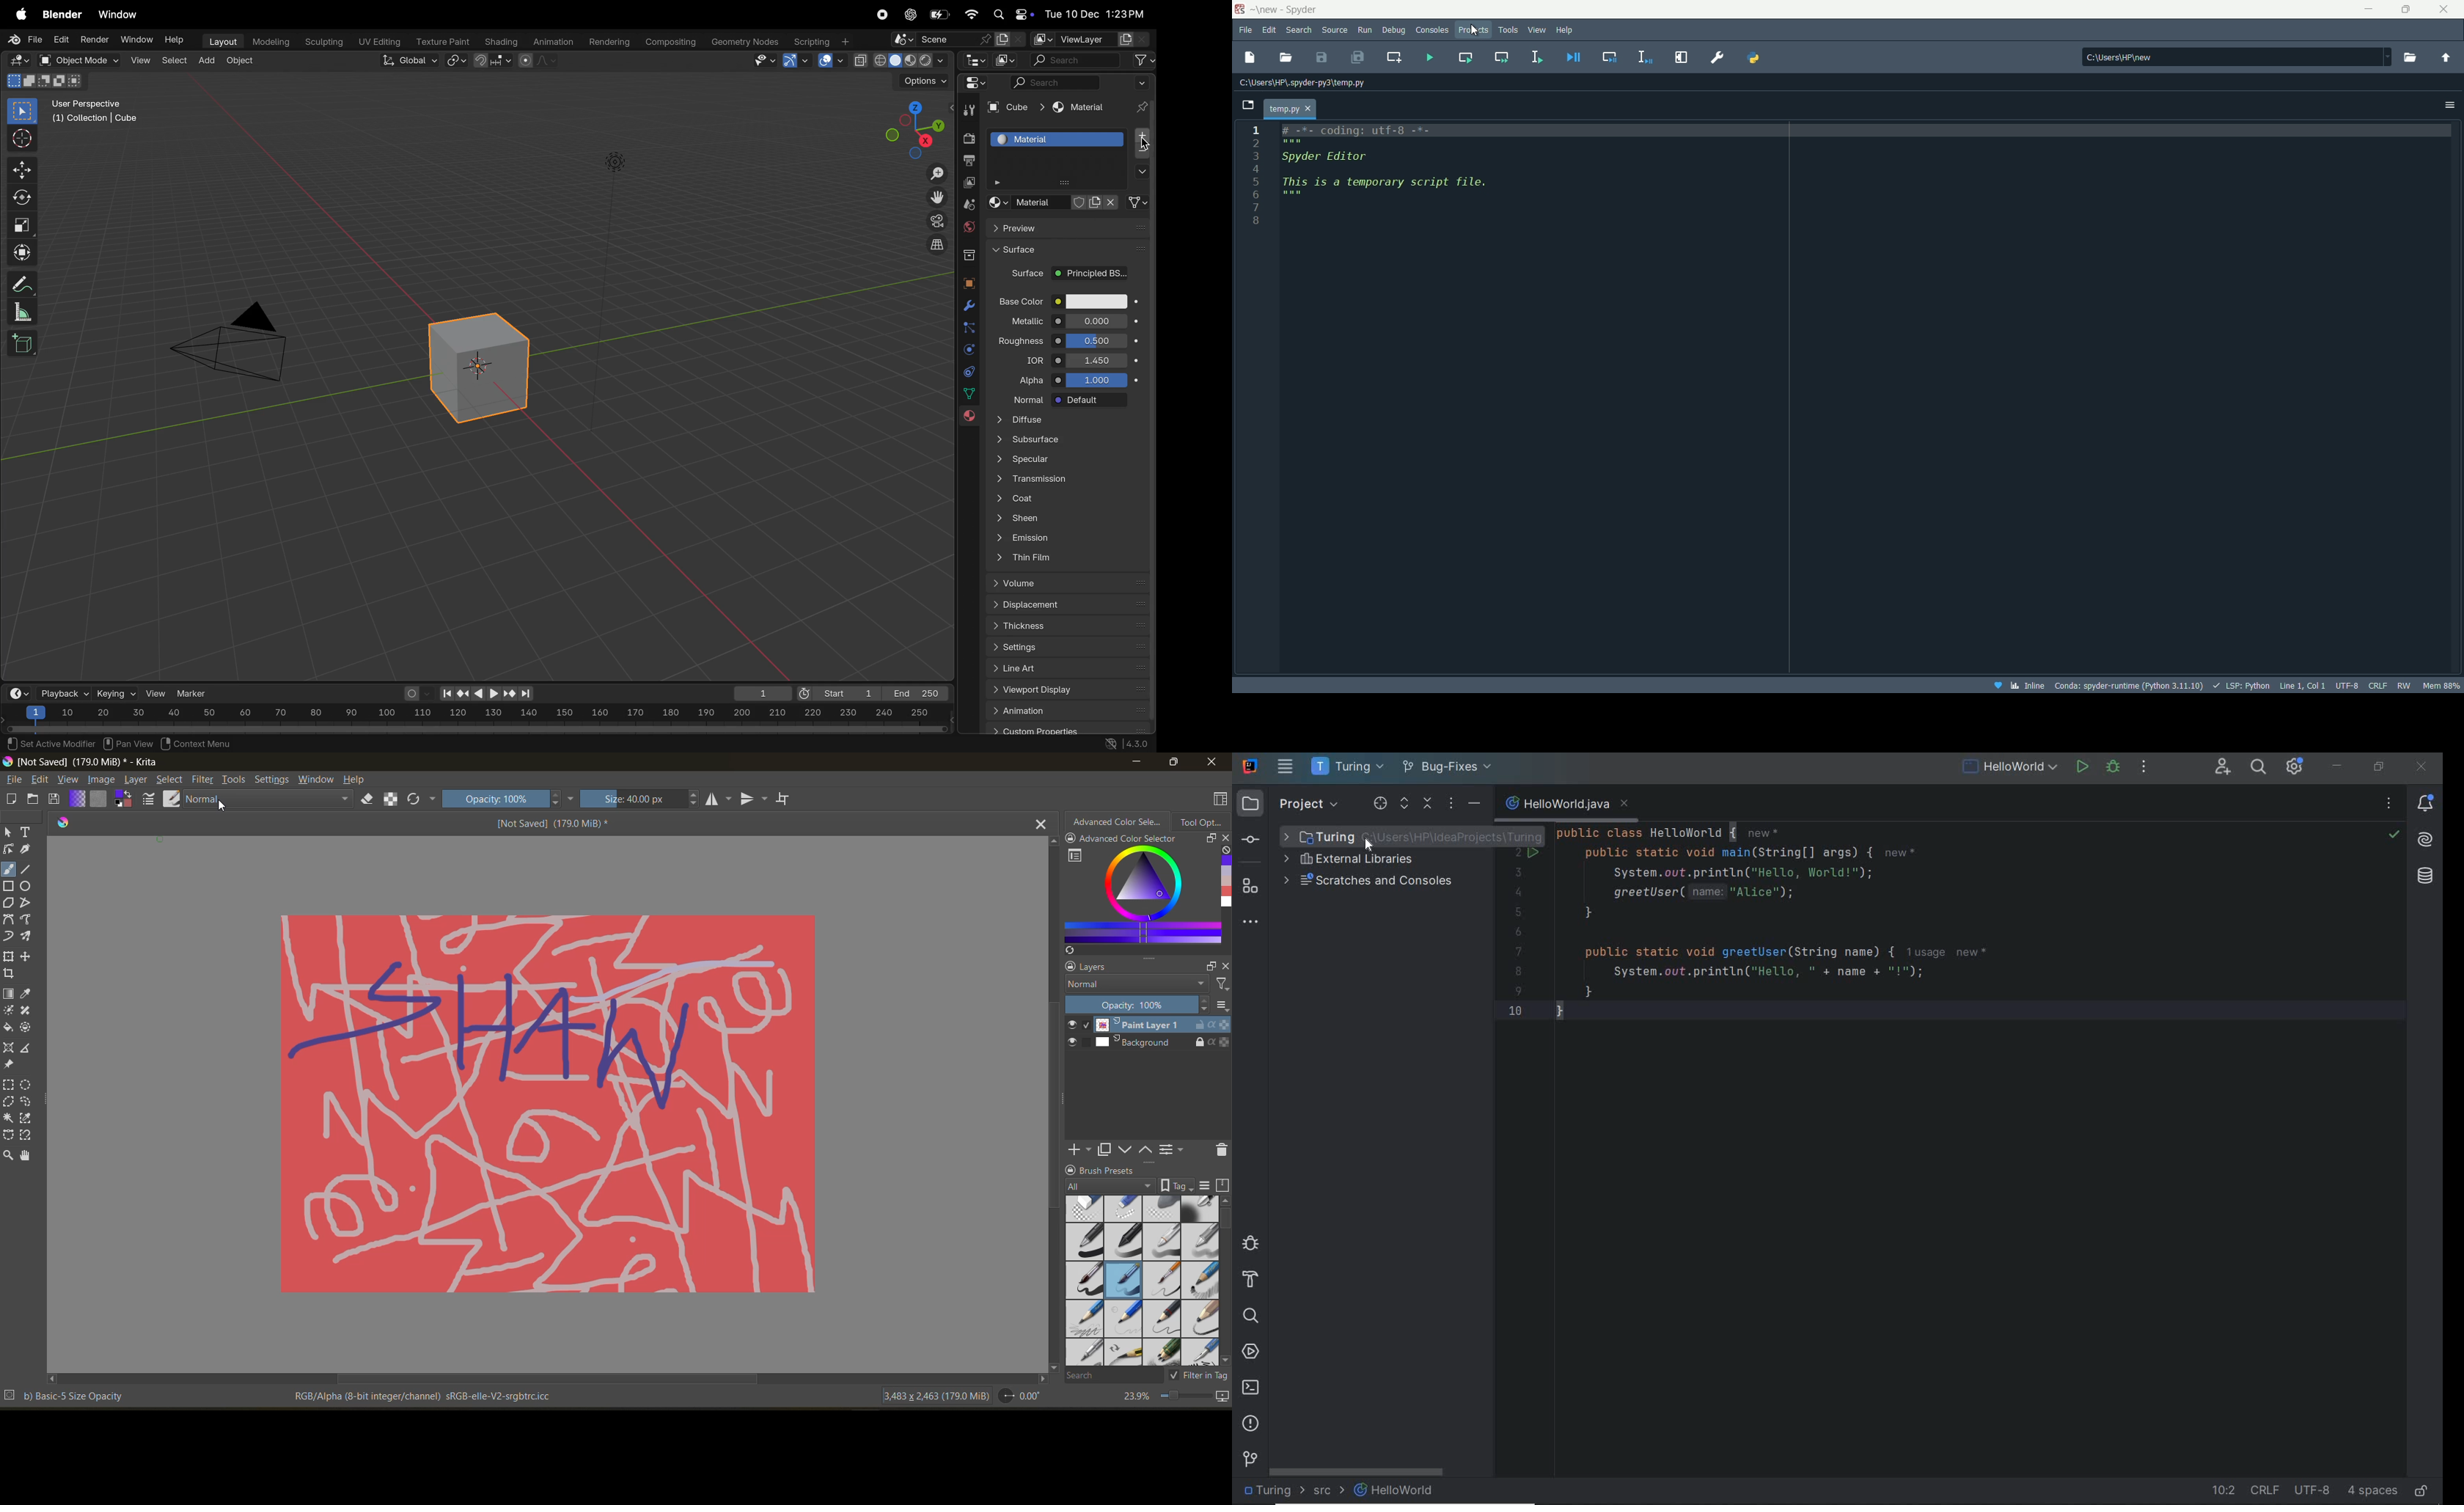 This screenshot has height=1512, width=2464. Describe the element at coordinates (1224, 1187) in the screenshot. I see `storage resources` at that location.